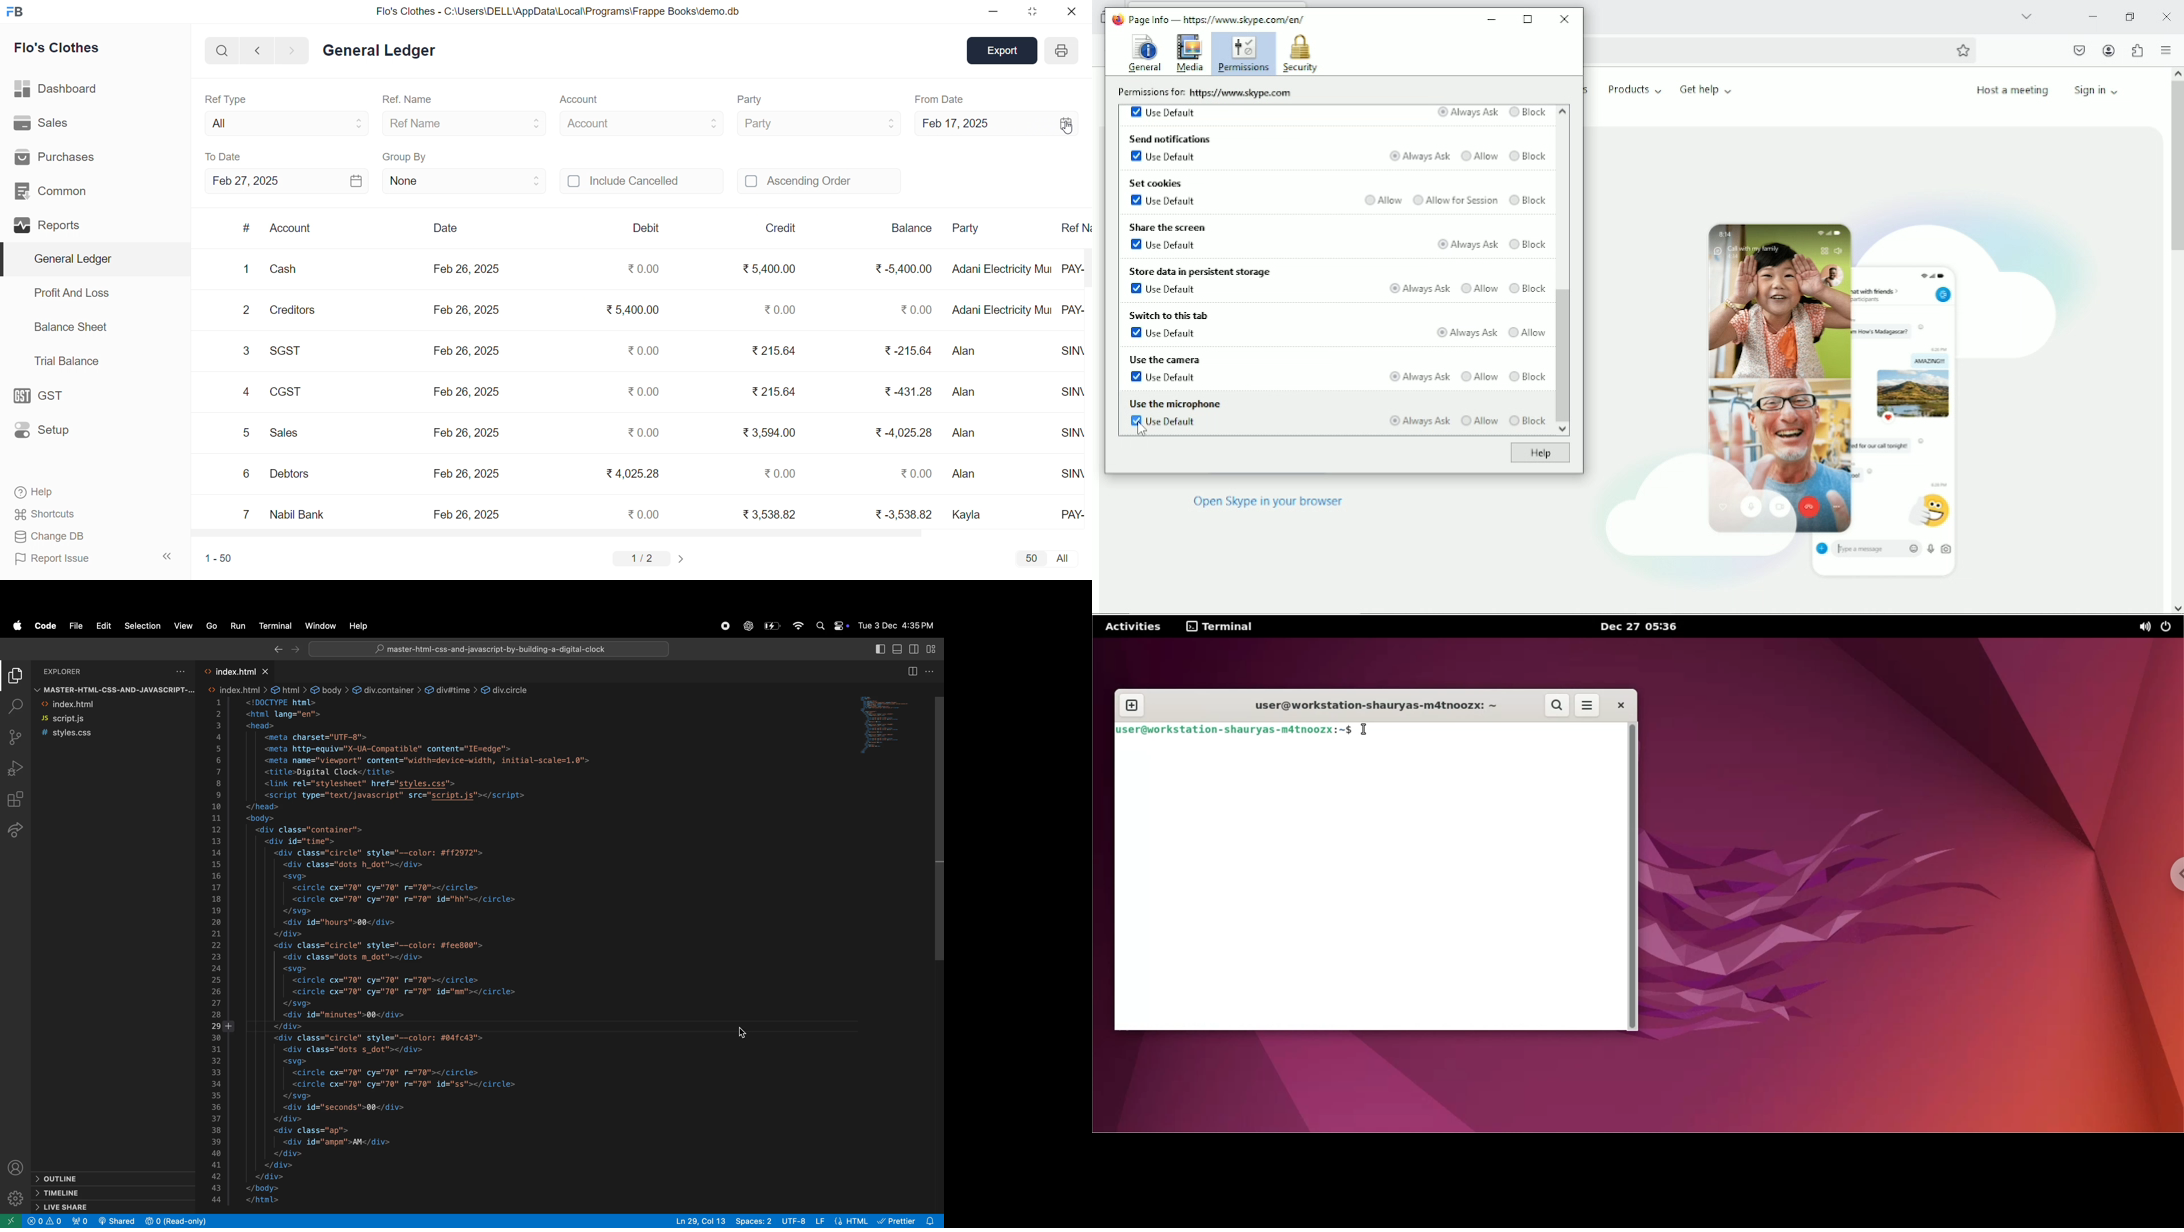 The image size is (2184, 1232). I want to click on 4, so click(246, 392).